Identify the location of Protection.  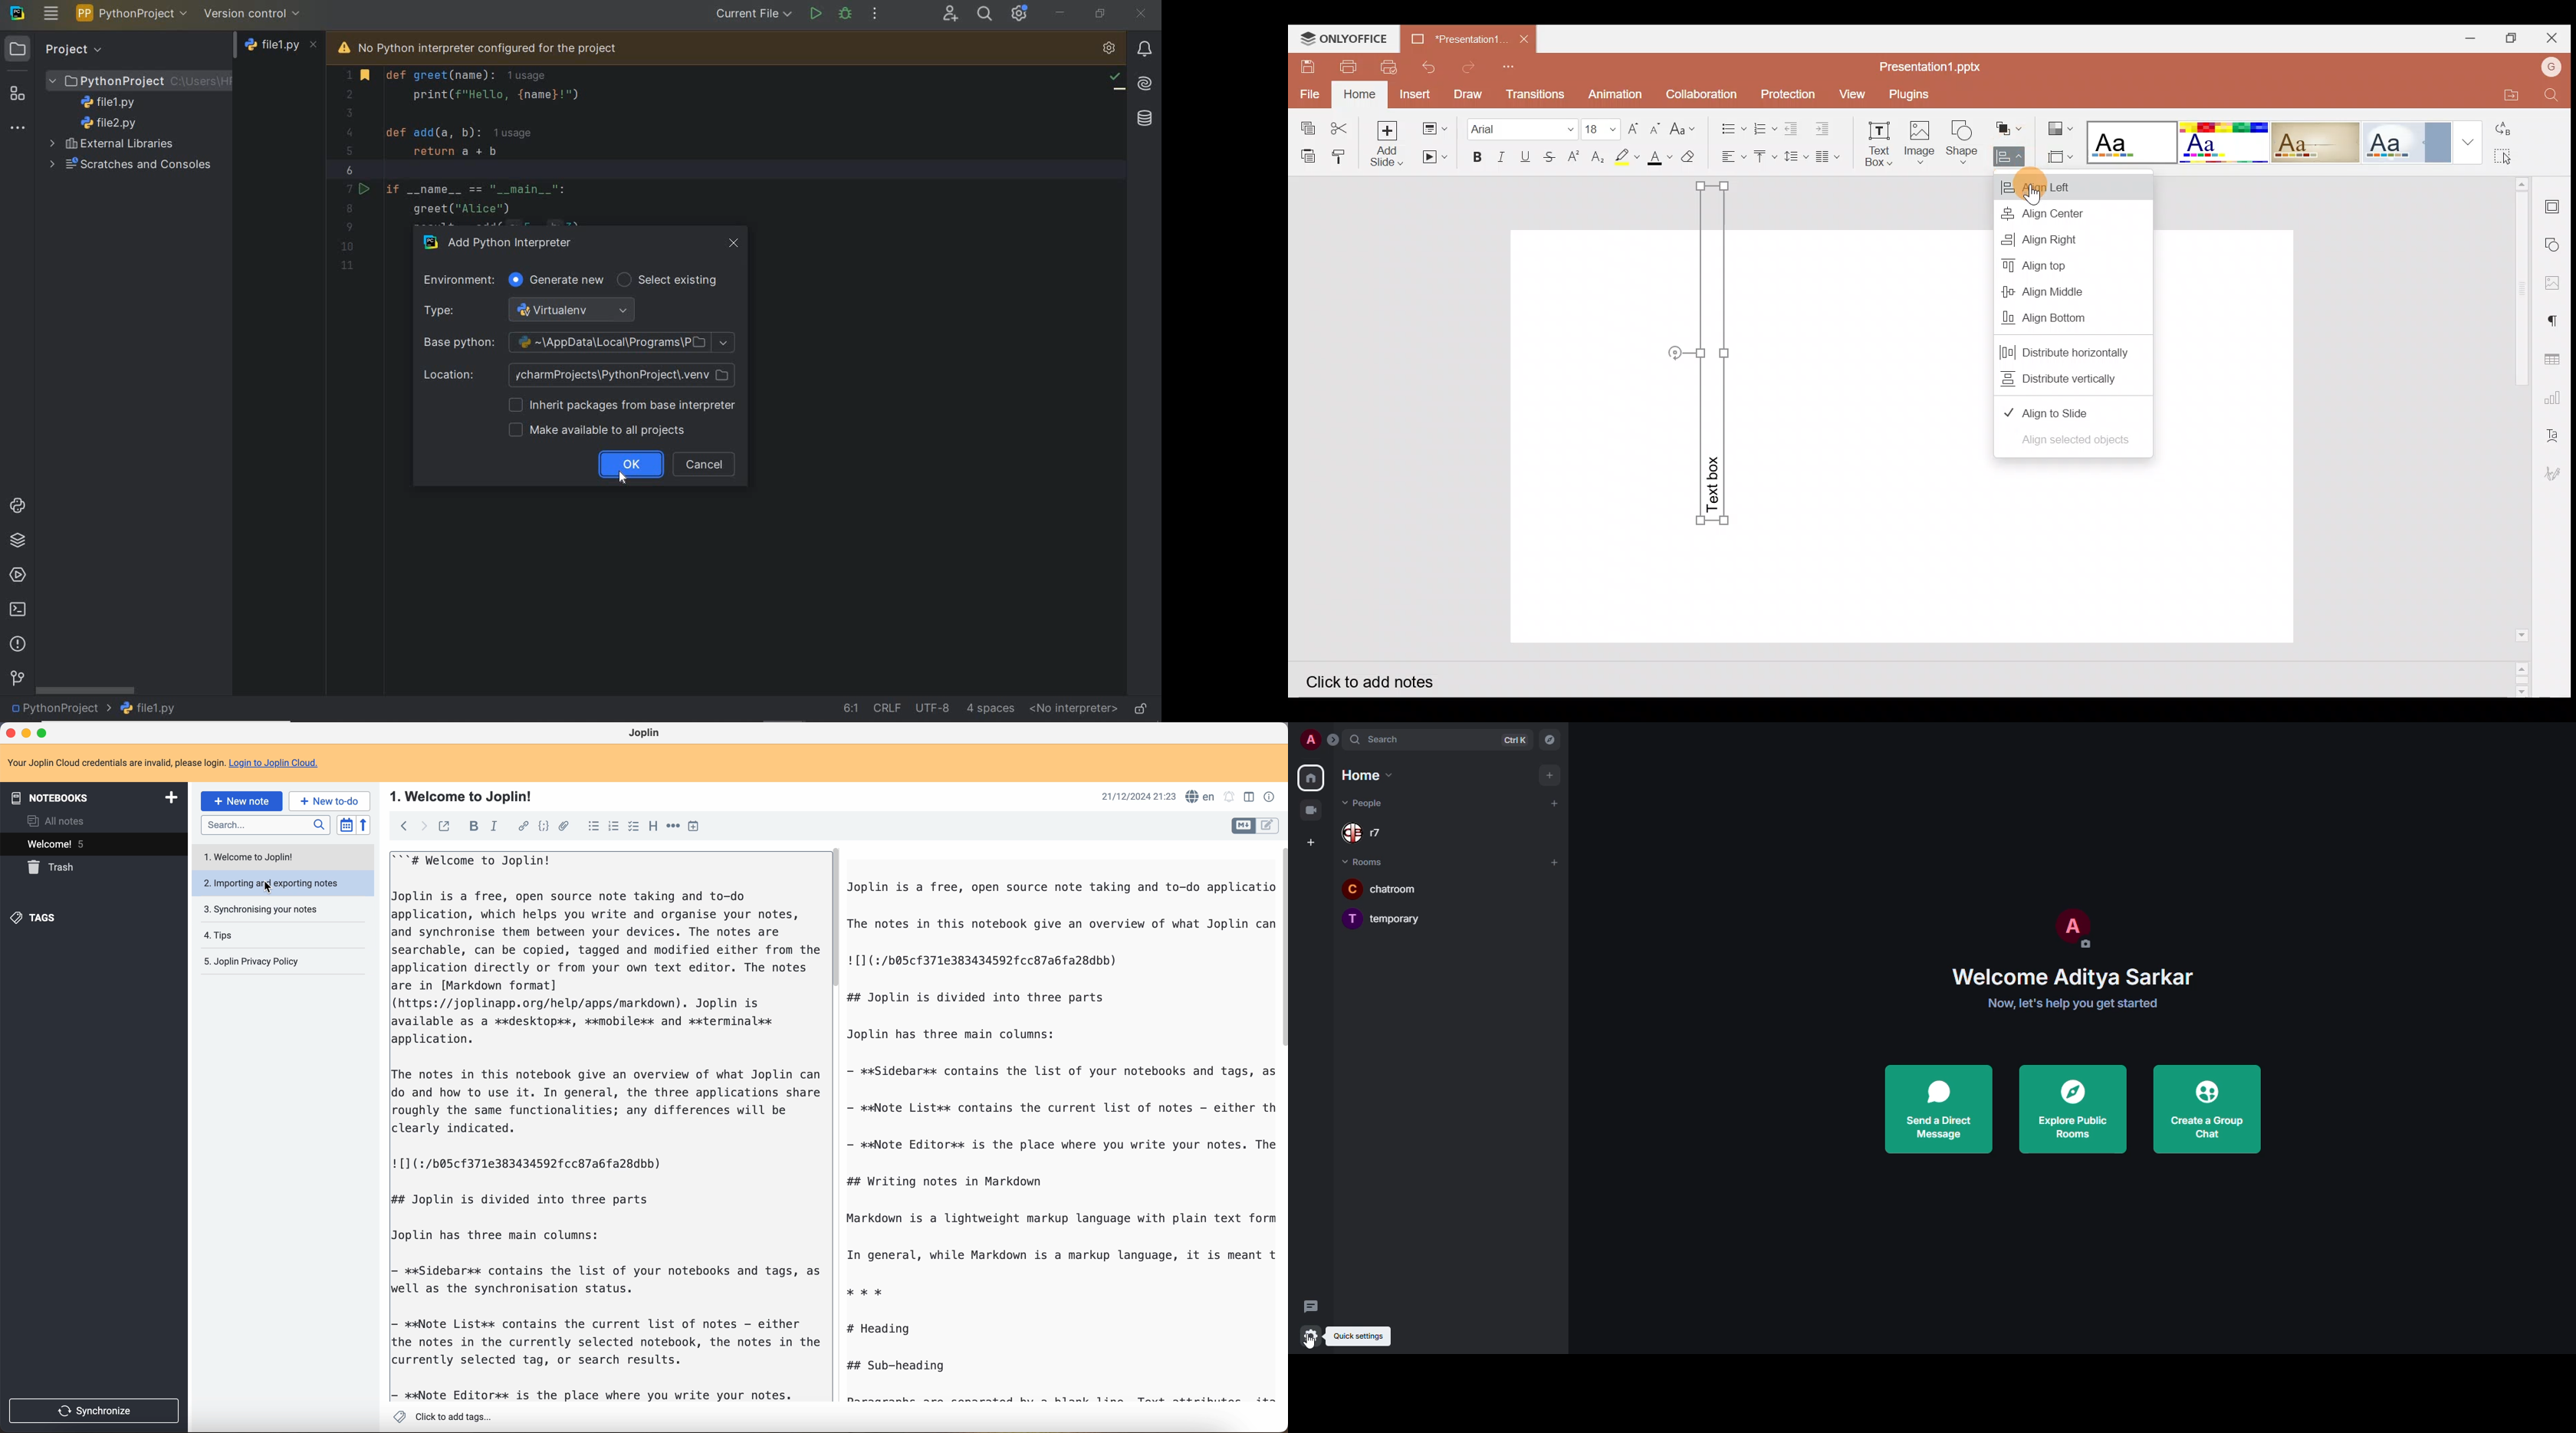
(1788, 95).